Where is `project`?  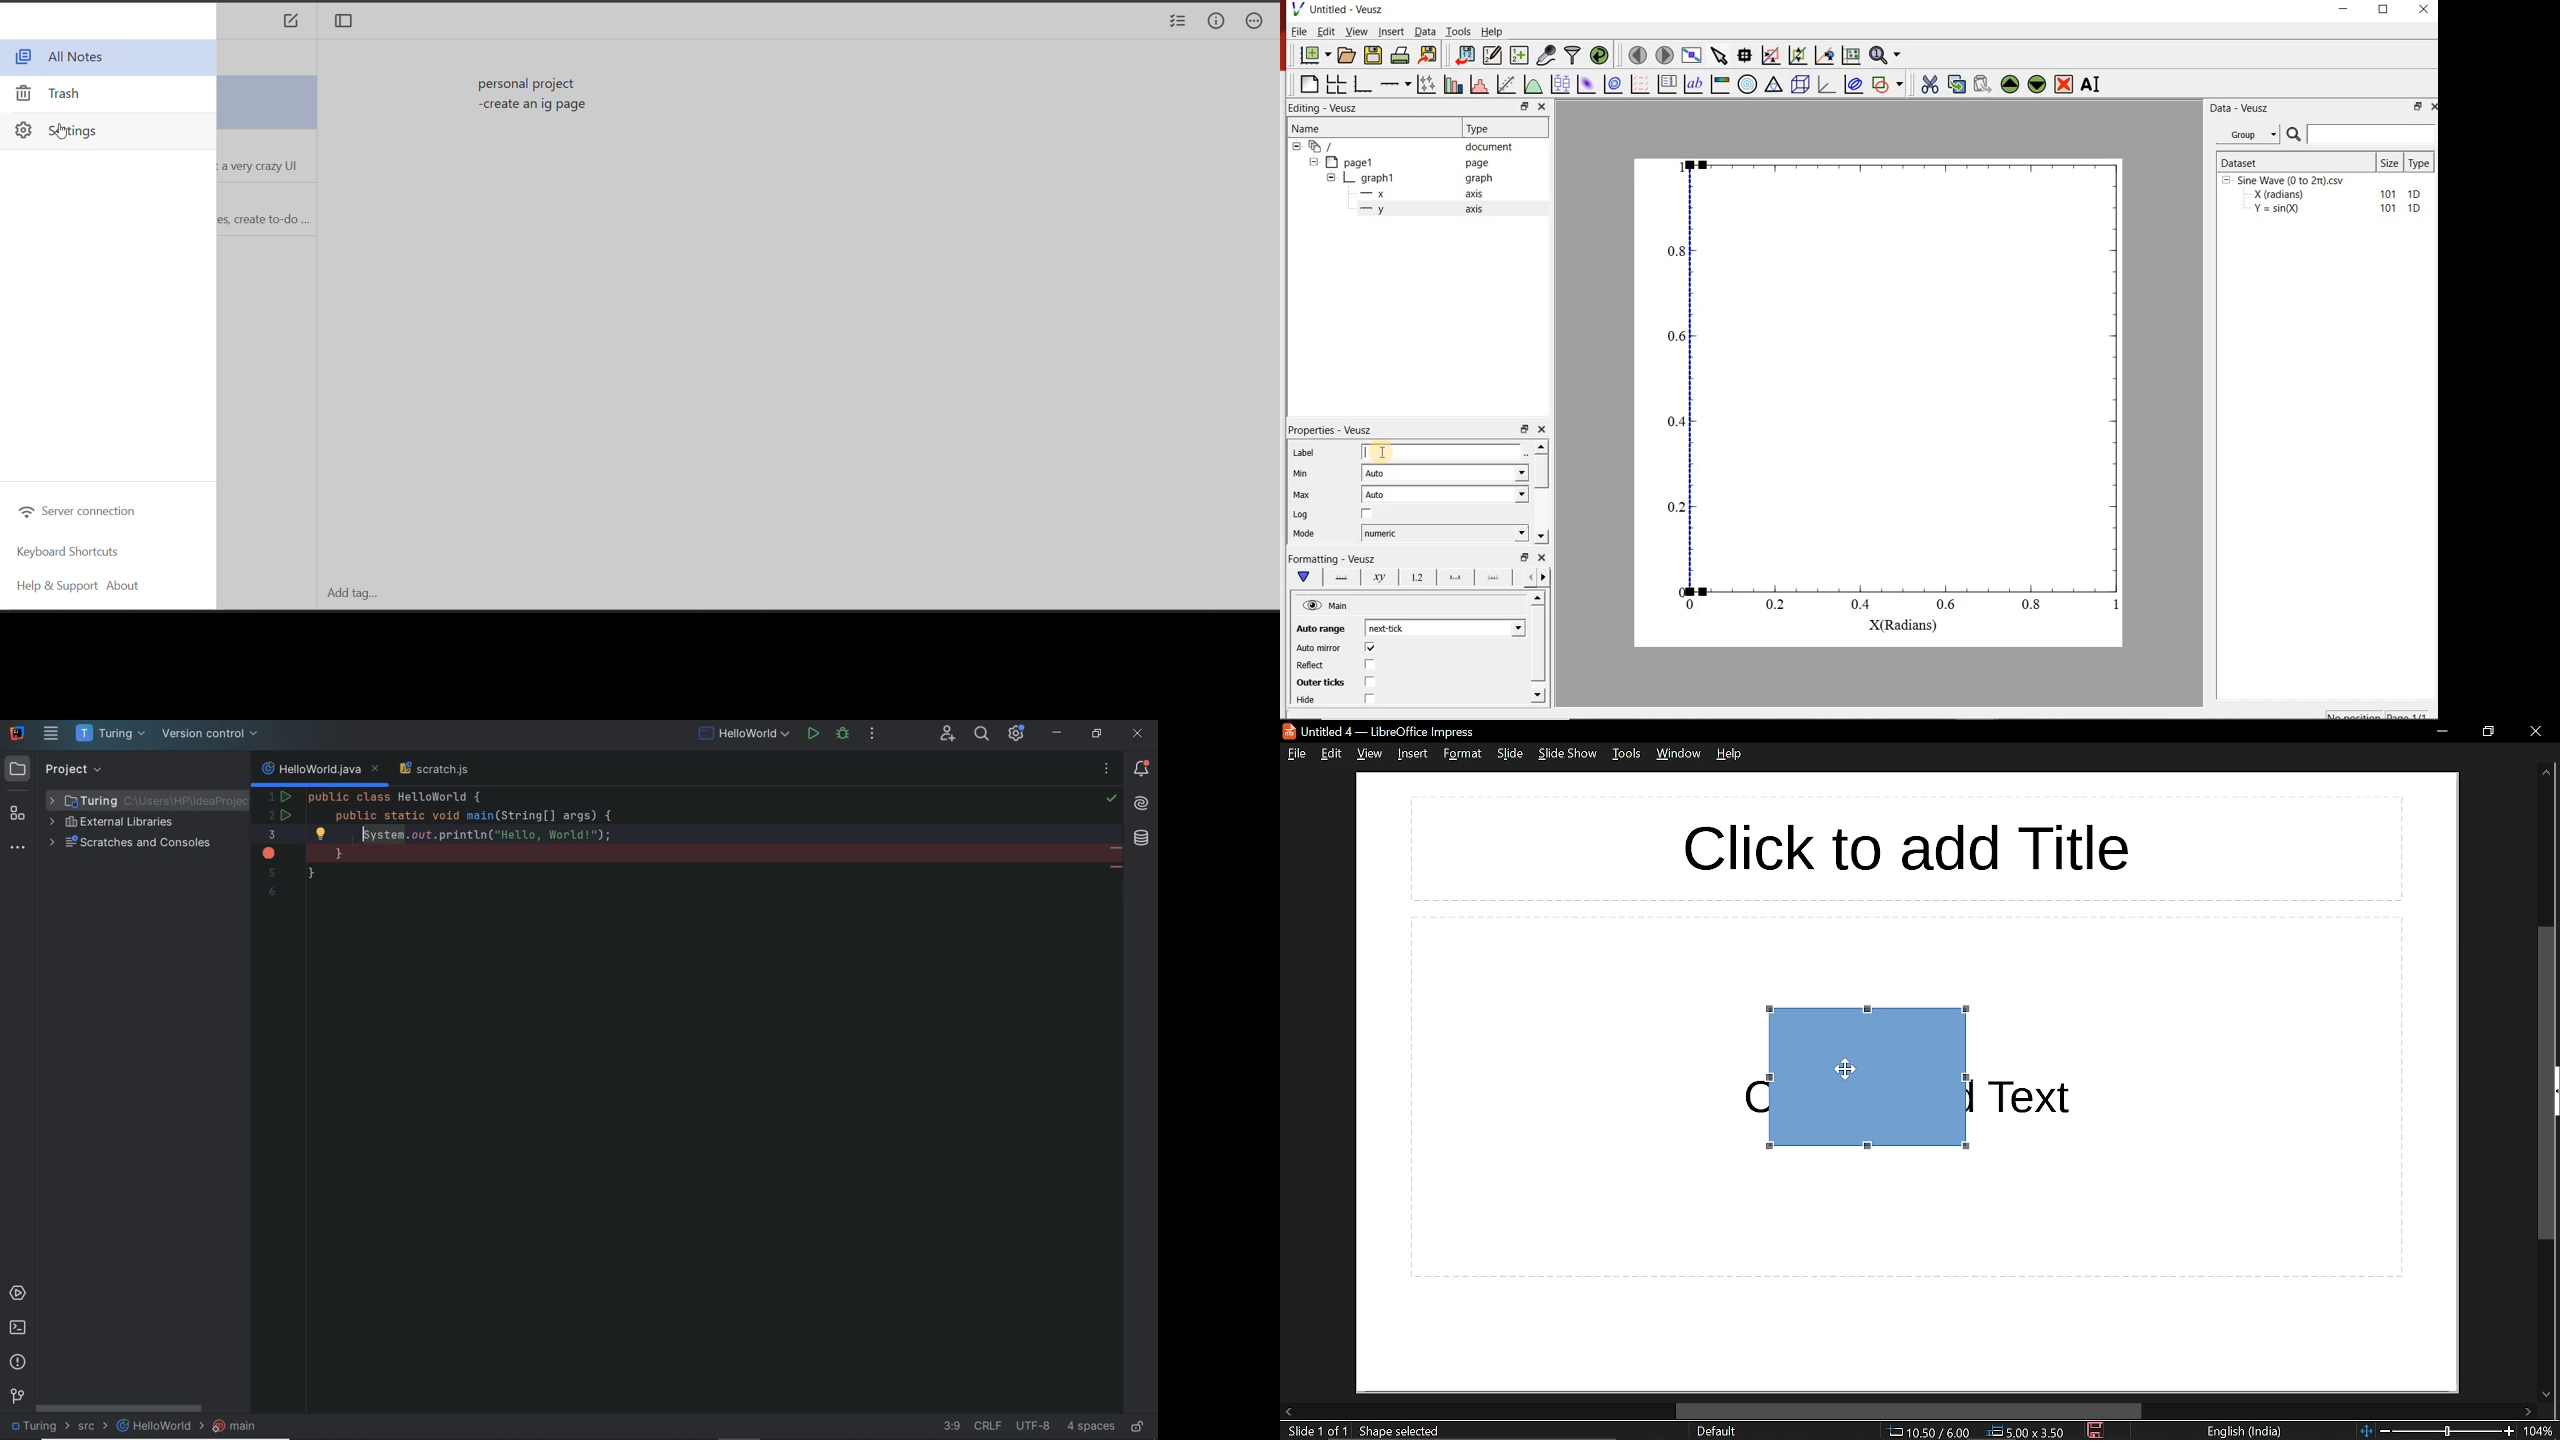
project is located at coordinates (63, 769).